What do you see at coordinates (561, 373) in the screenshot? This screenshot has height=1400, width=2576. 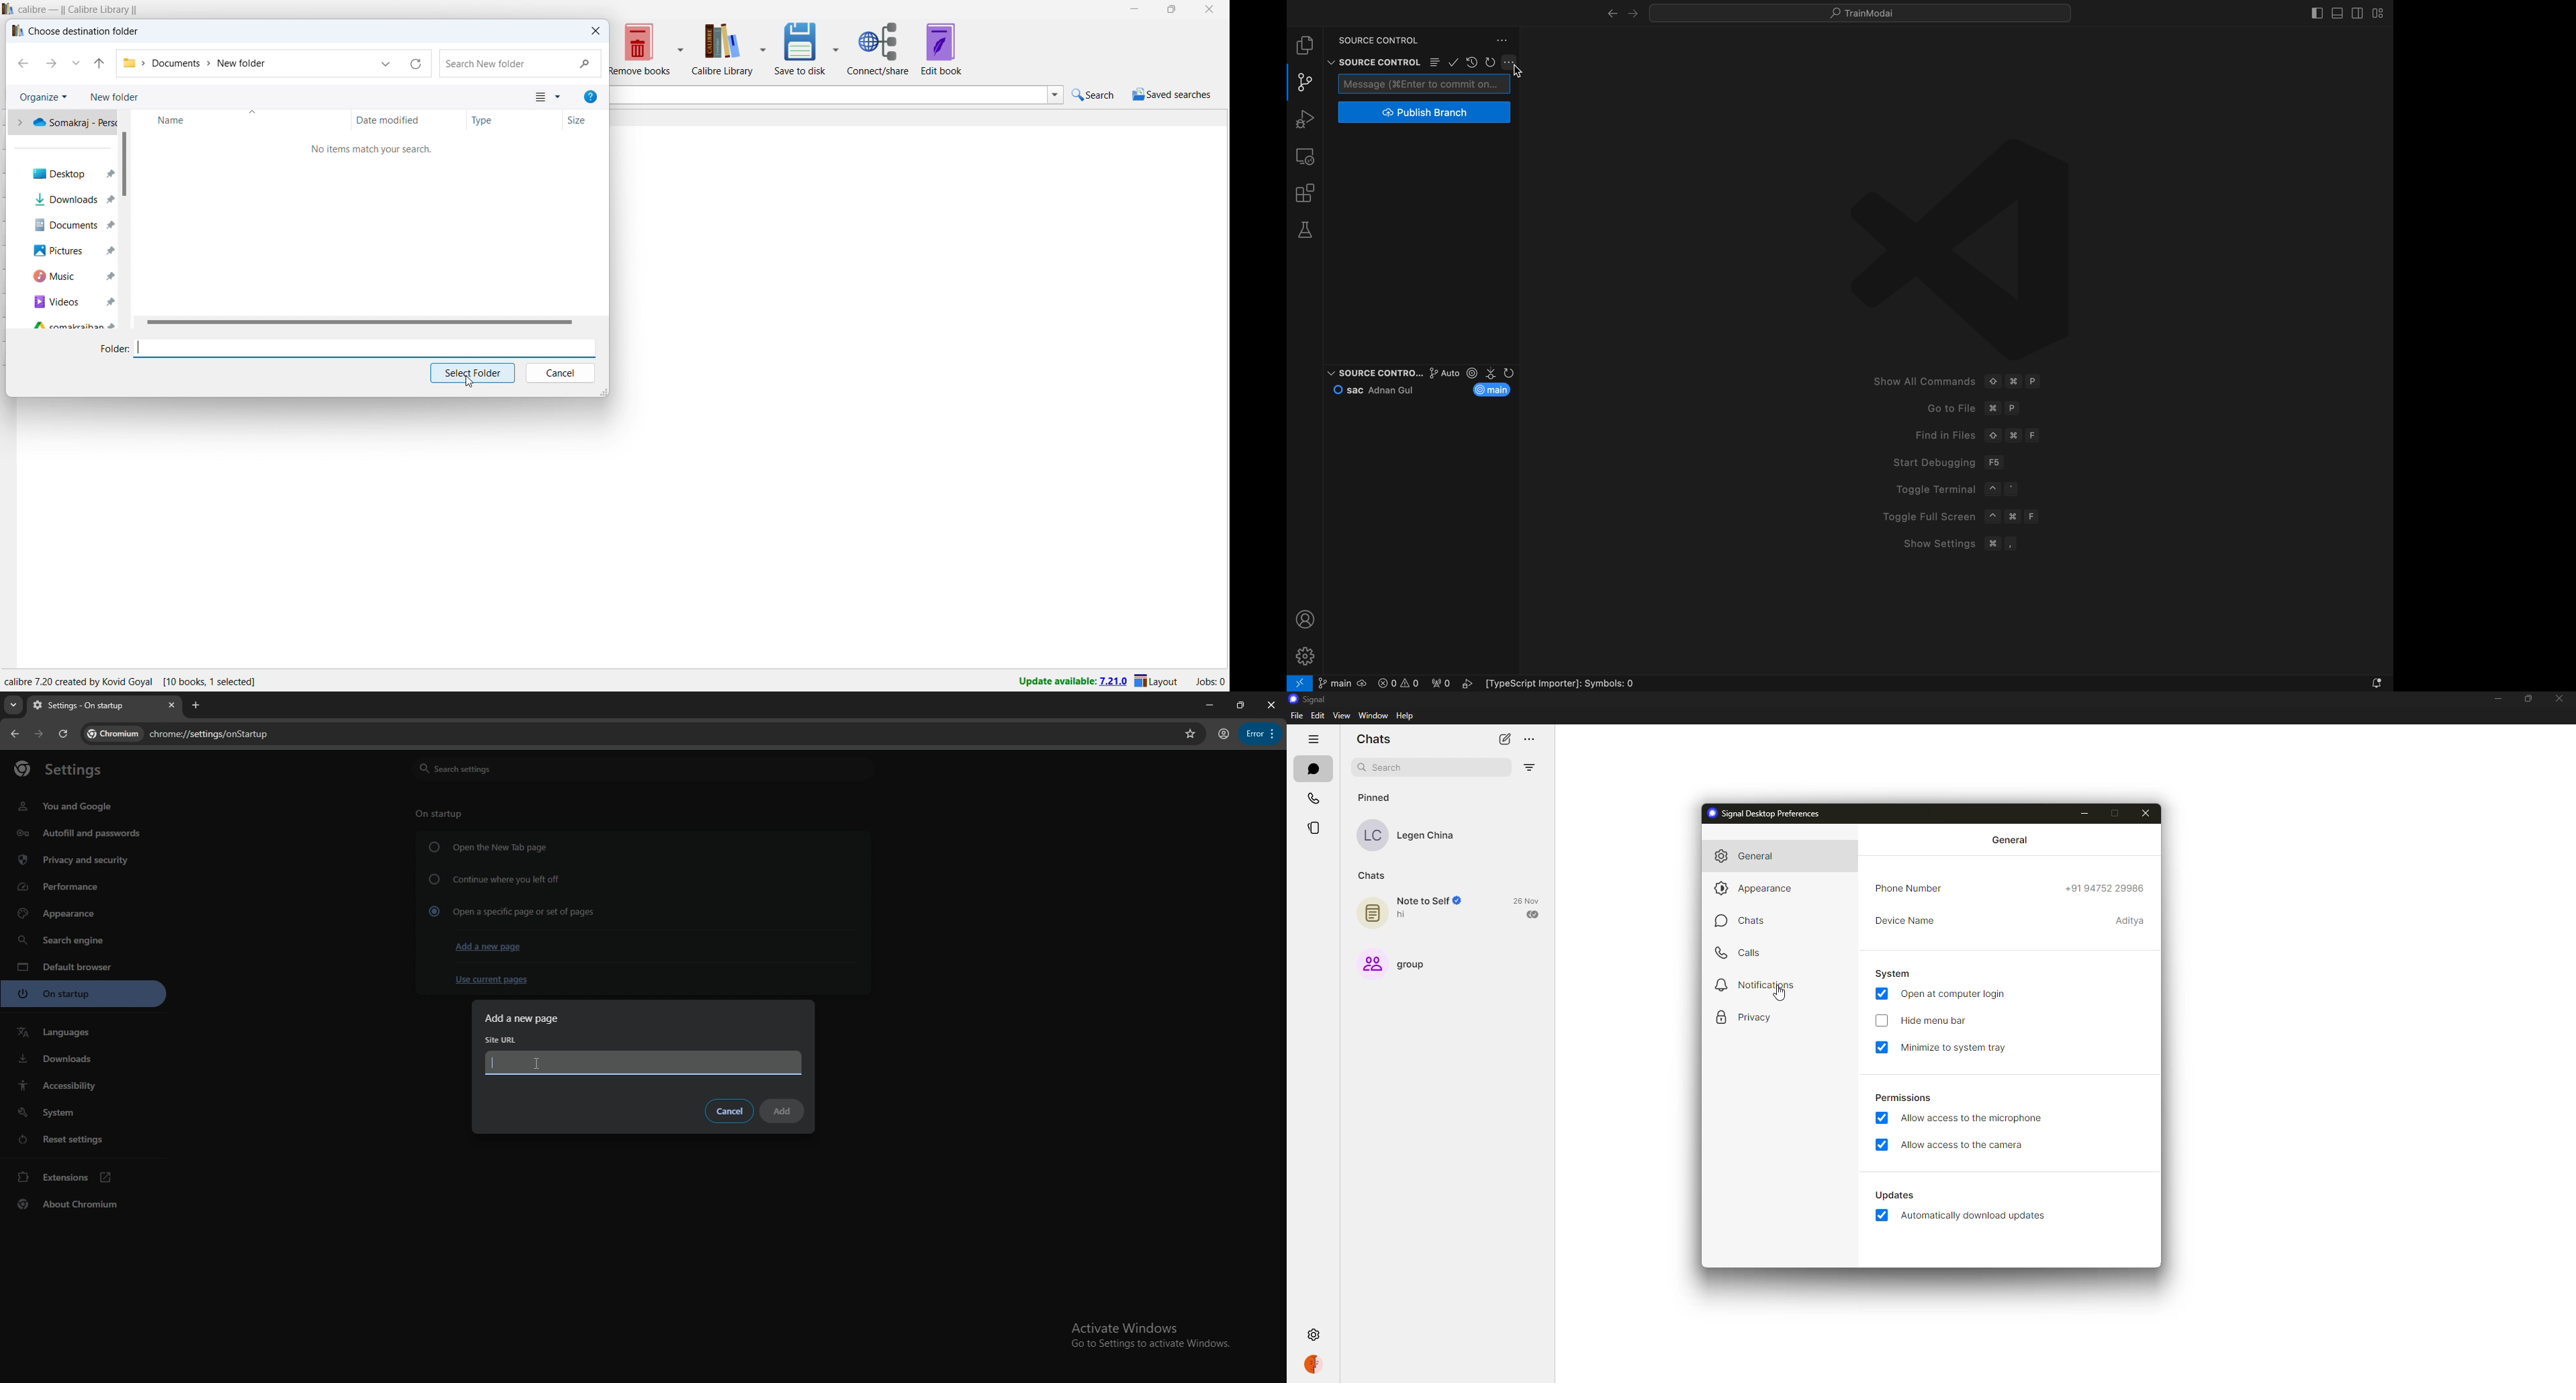 I see `cancel` at bounding box center [561, 373].